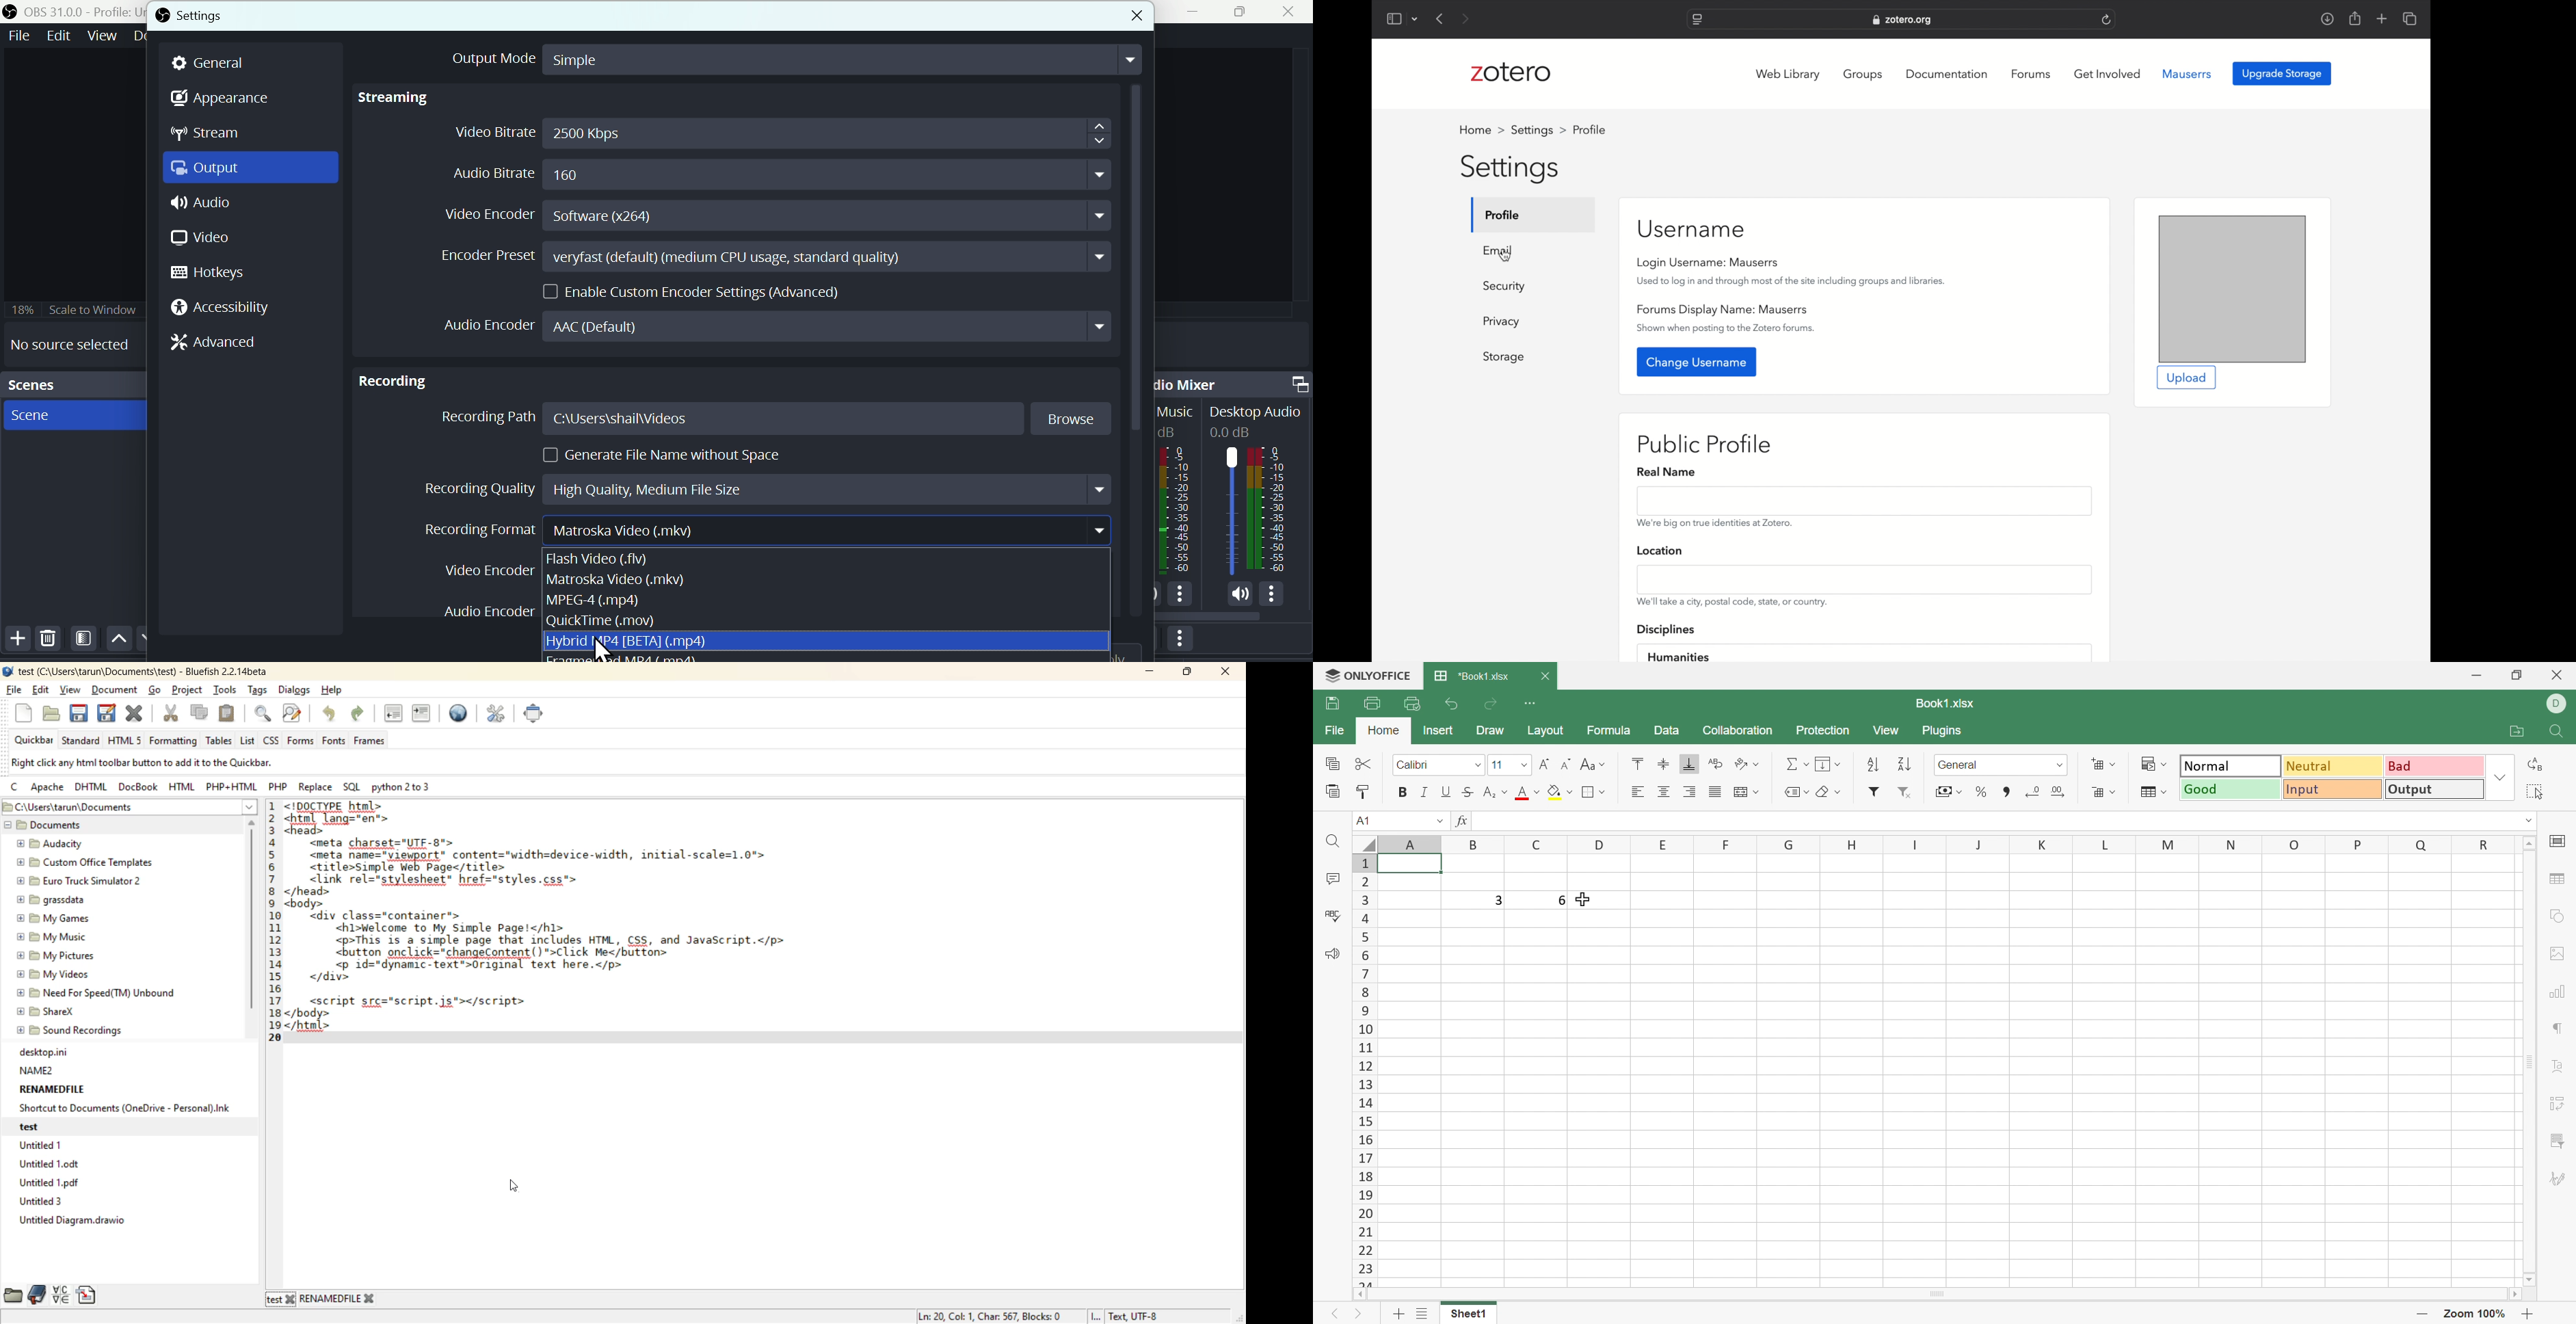  I want to click on Change case, so click(1593, 763).